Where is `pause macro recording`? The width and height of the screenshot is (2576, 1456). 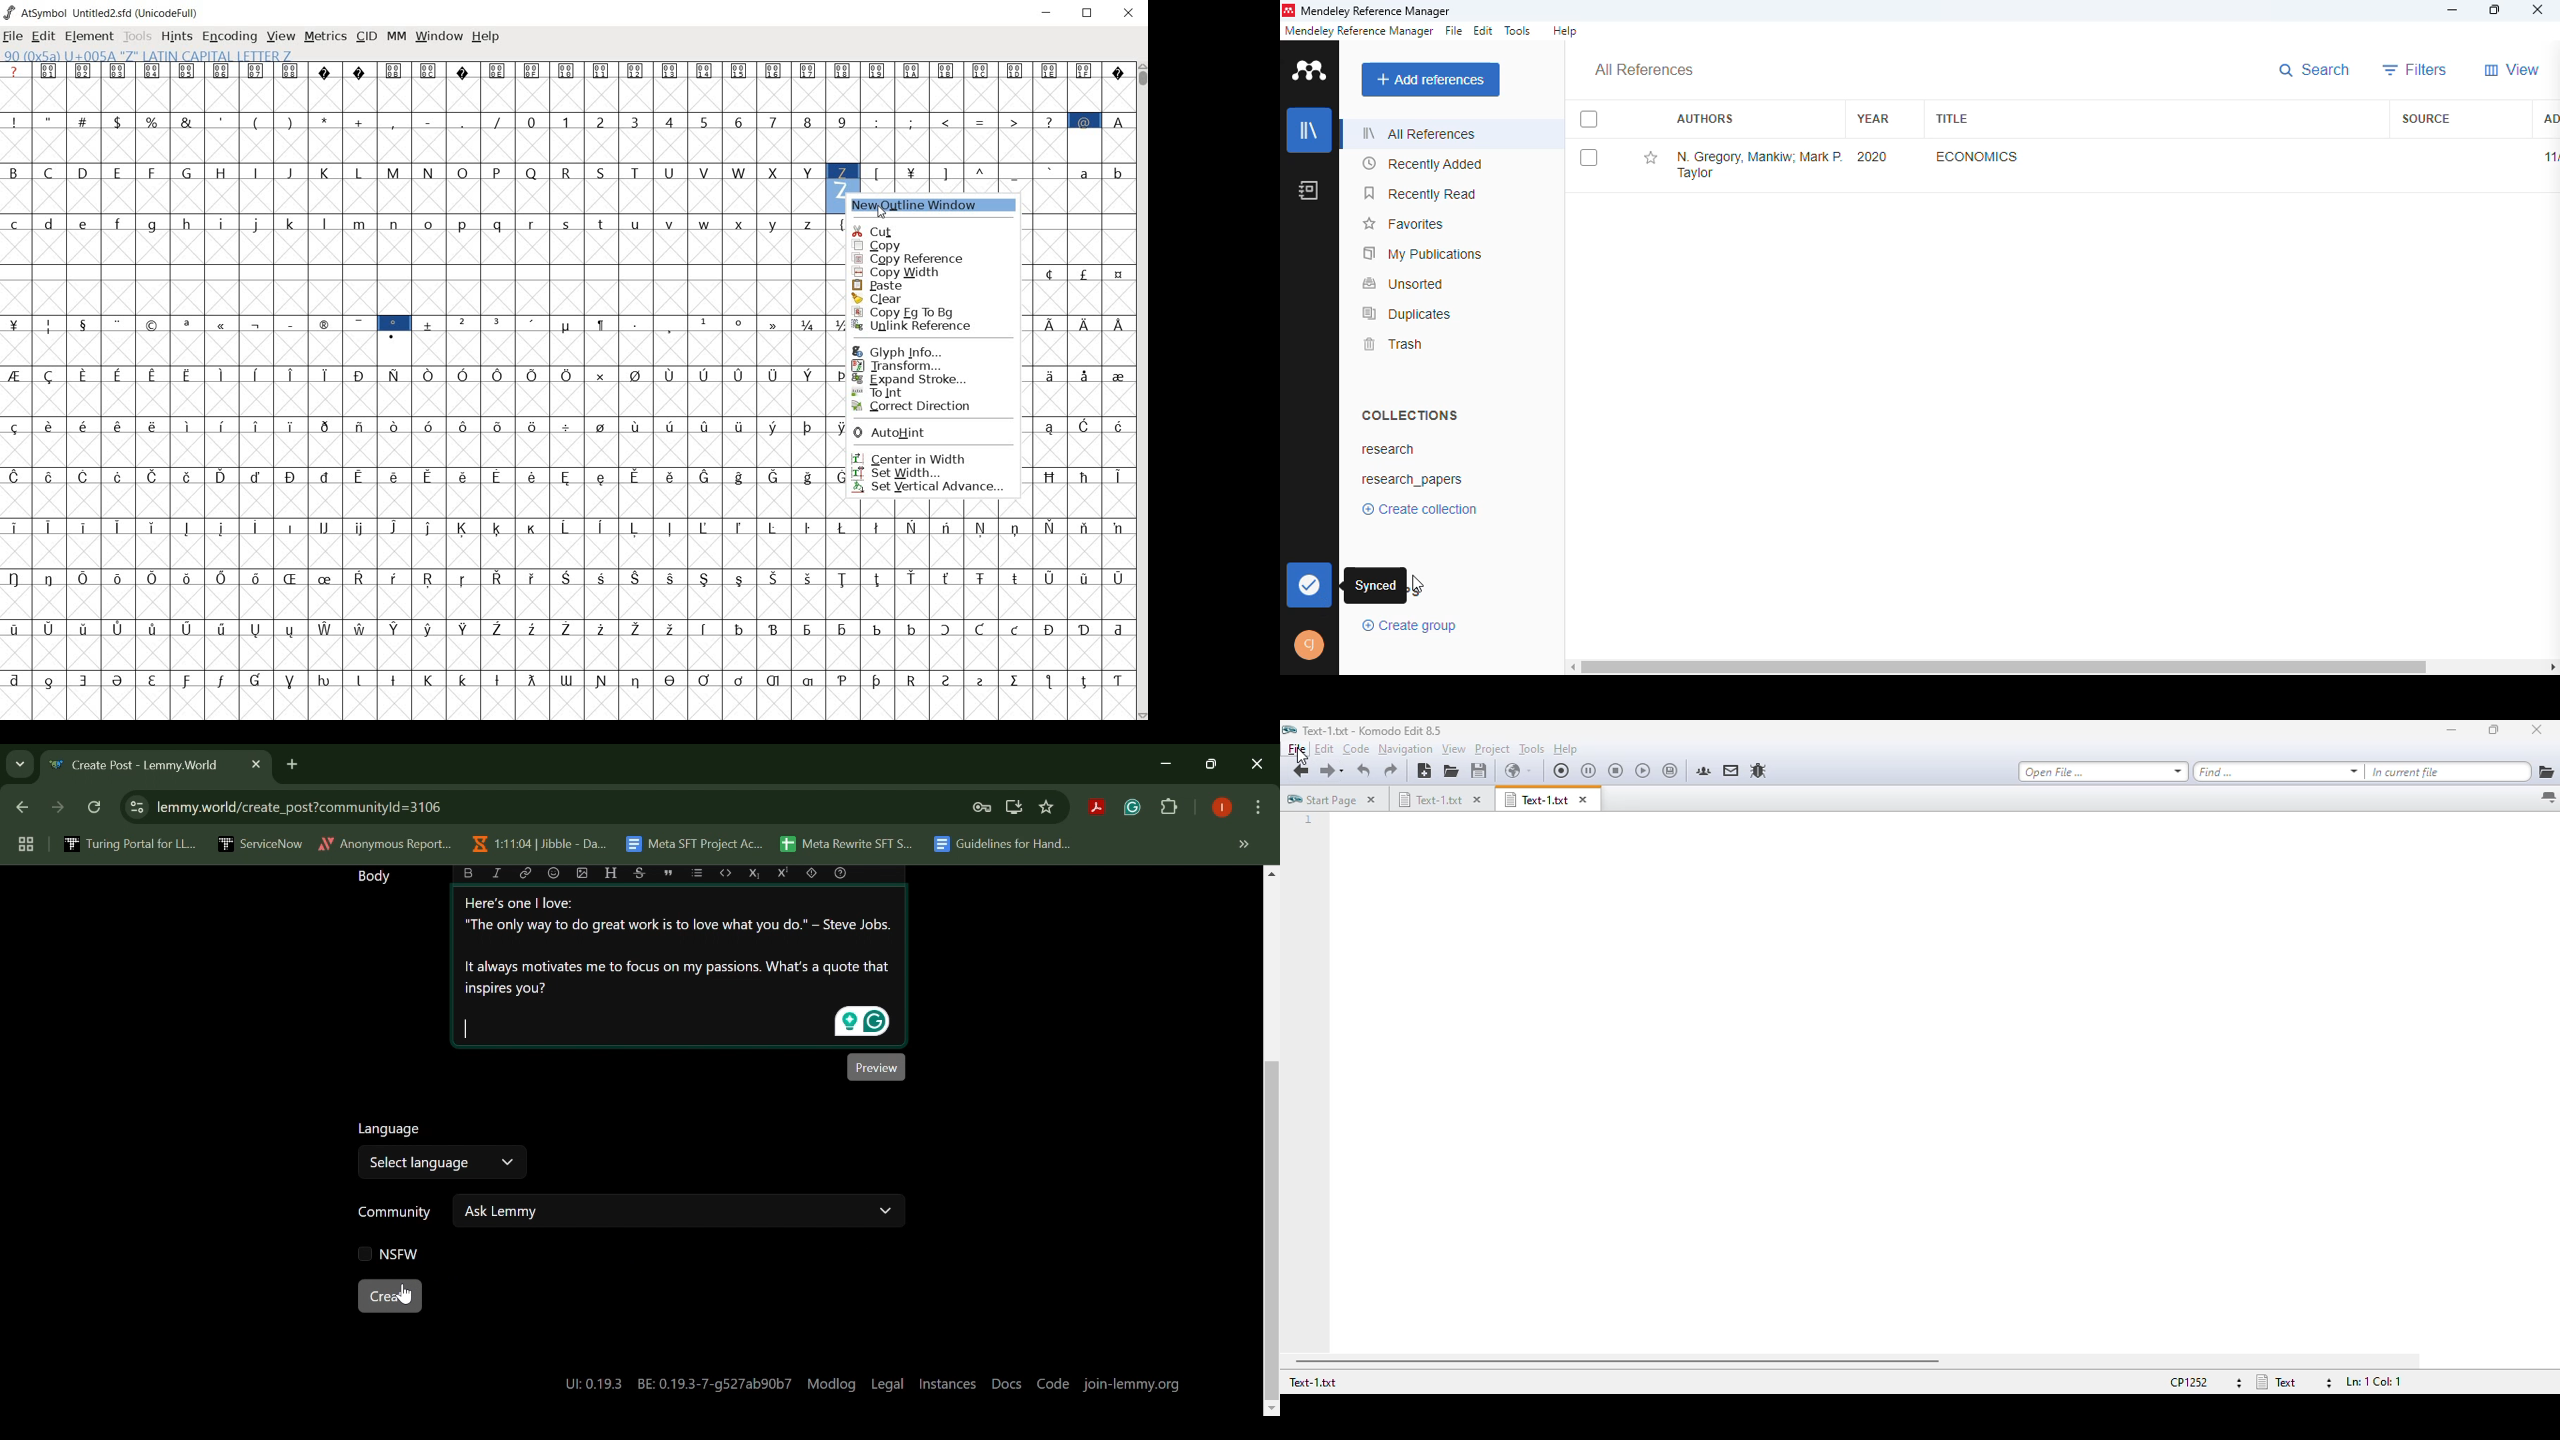 pause macro recording is located at coordinates (1588, 772).